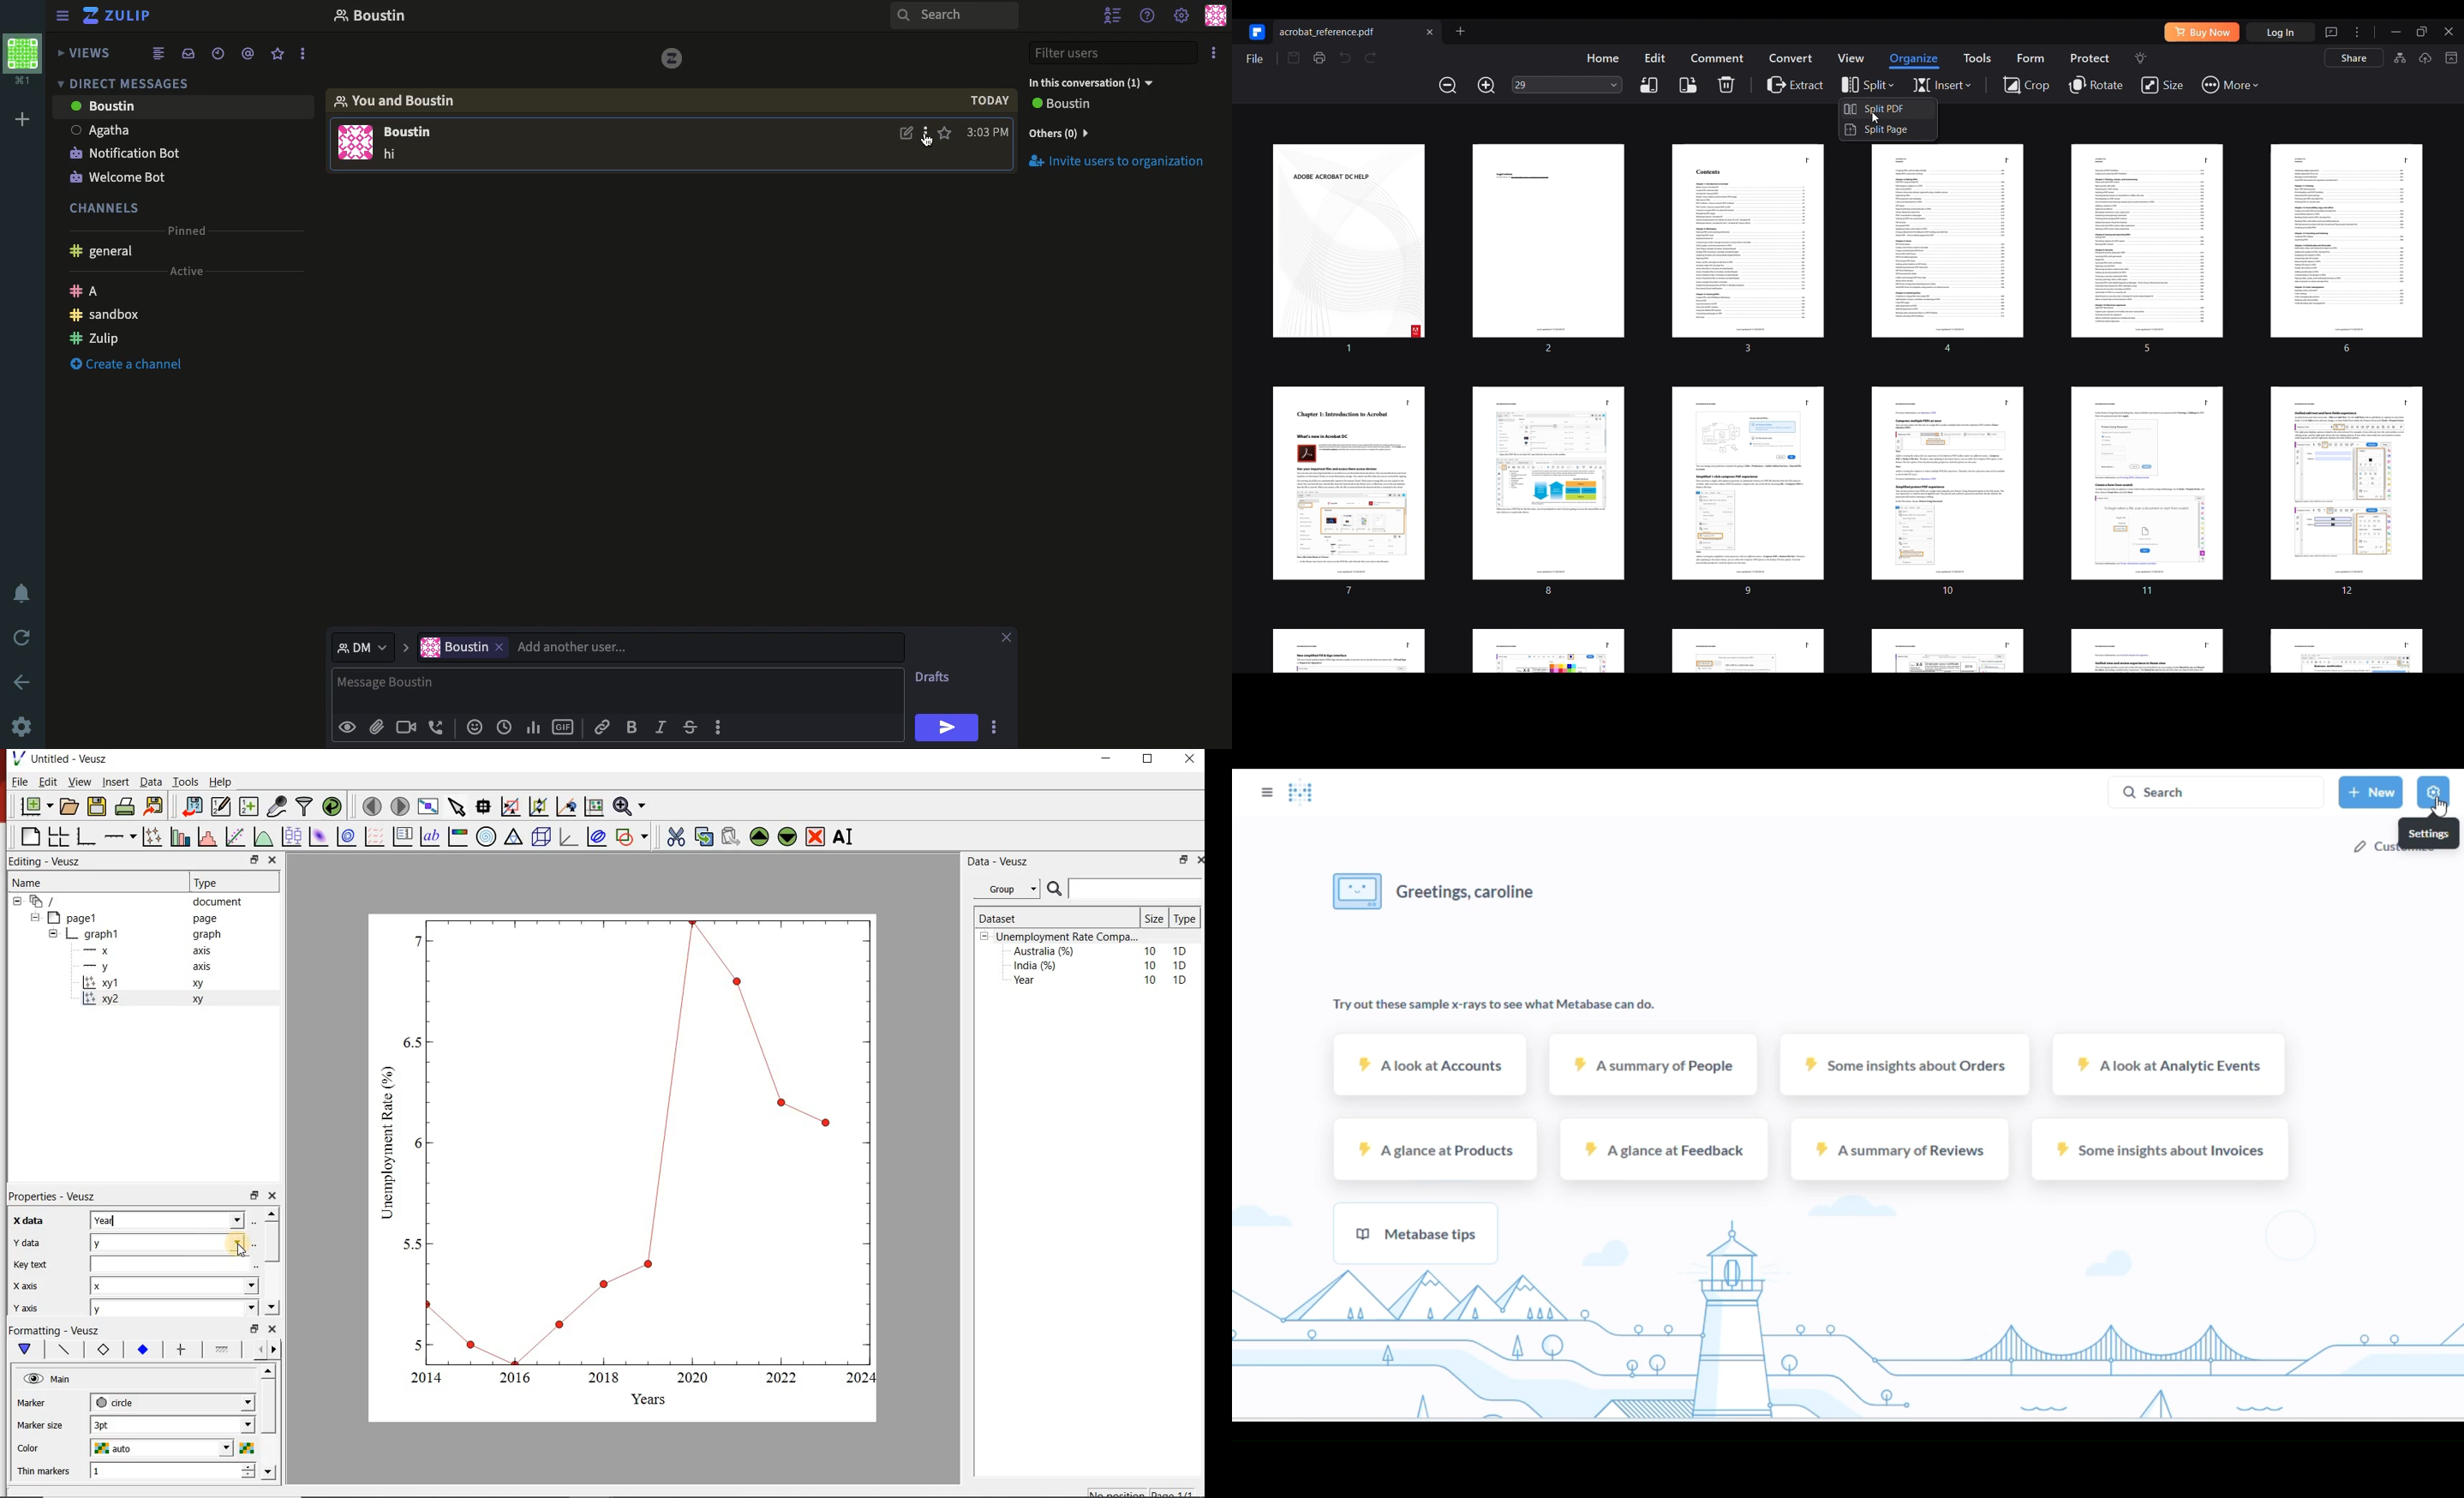 This screenshot has width=2464, height=1512. What do you see at coordinates (393, 155) in the screenshot?
I see `Text` at bounding box center [393, 155].